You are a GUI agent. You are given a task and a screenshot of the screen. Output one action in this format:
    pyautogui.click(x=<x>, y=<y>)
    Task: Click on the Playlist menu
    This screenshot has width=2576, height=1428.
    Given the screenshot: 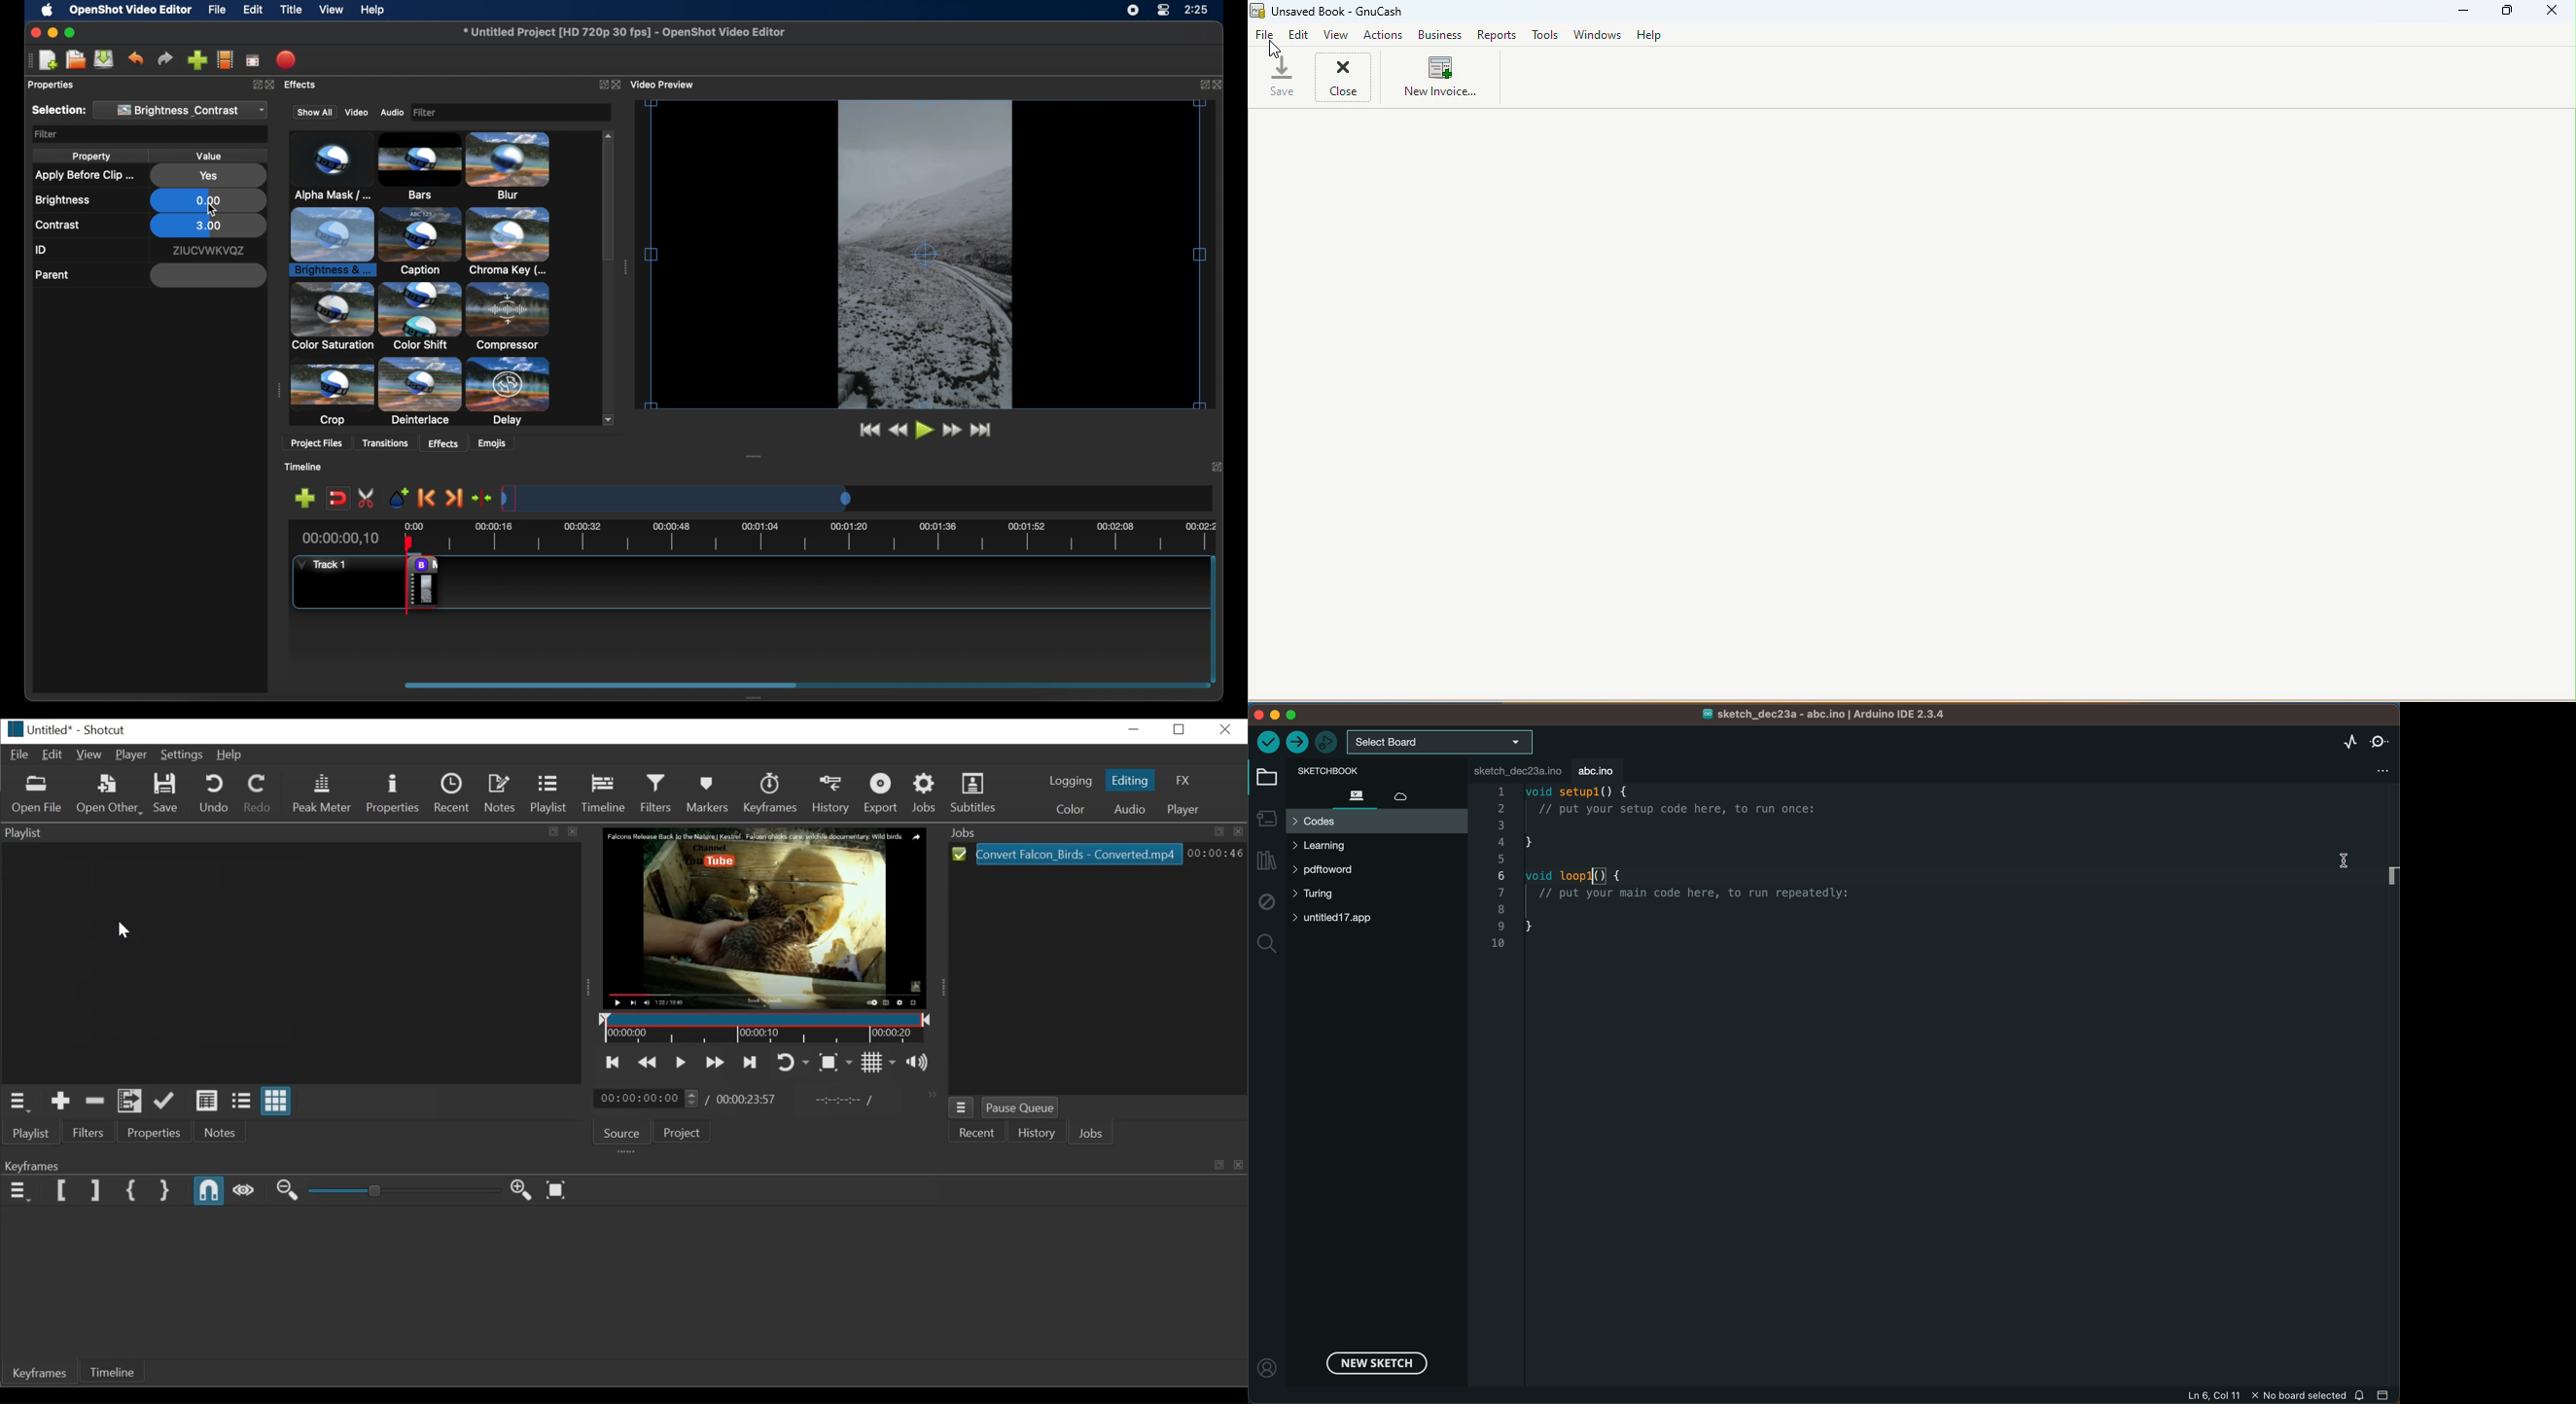 What is the action you would take?
    pyautogui.click(x=24, y=1102)
    